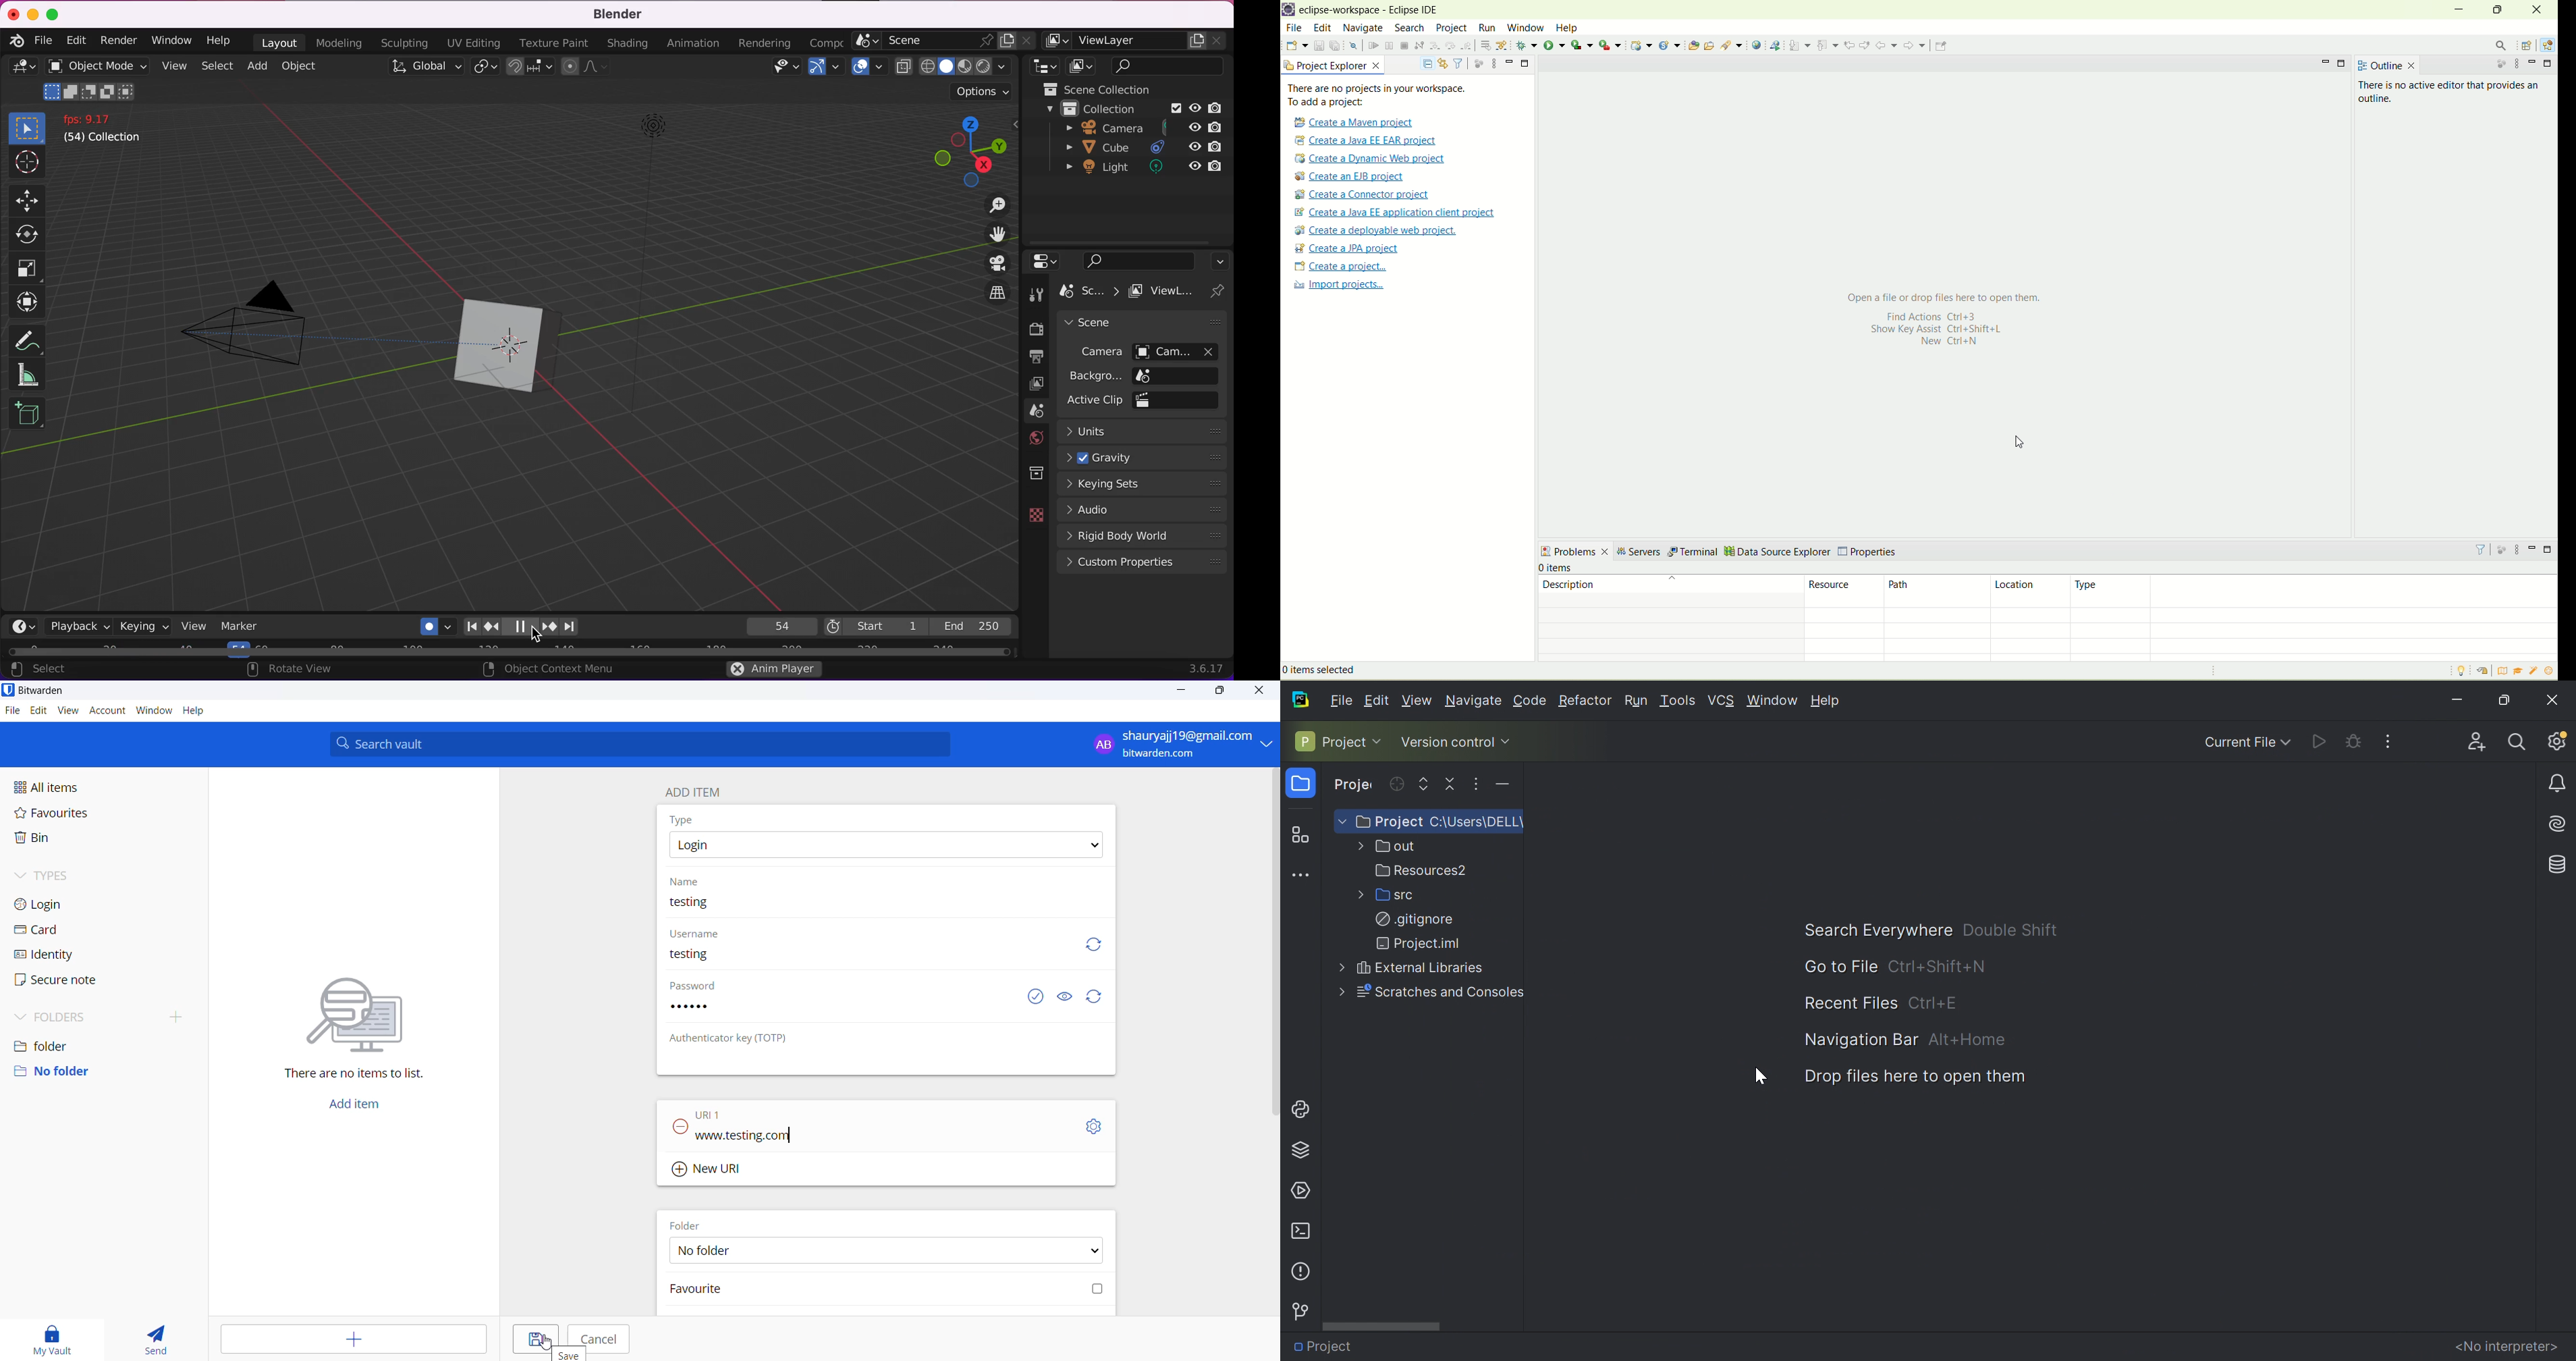  I want to click on pin, so click(1218, 292).